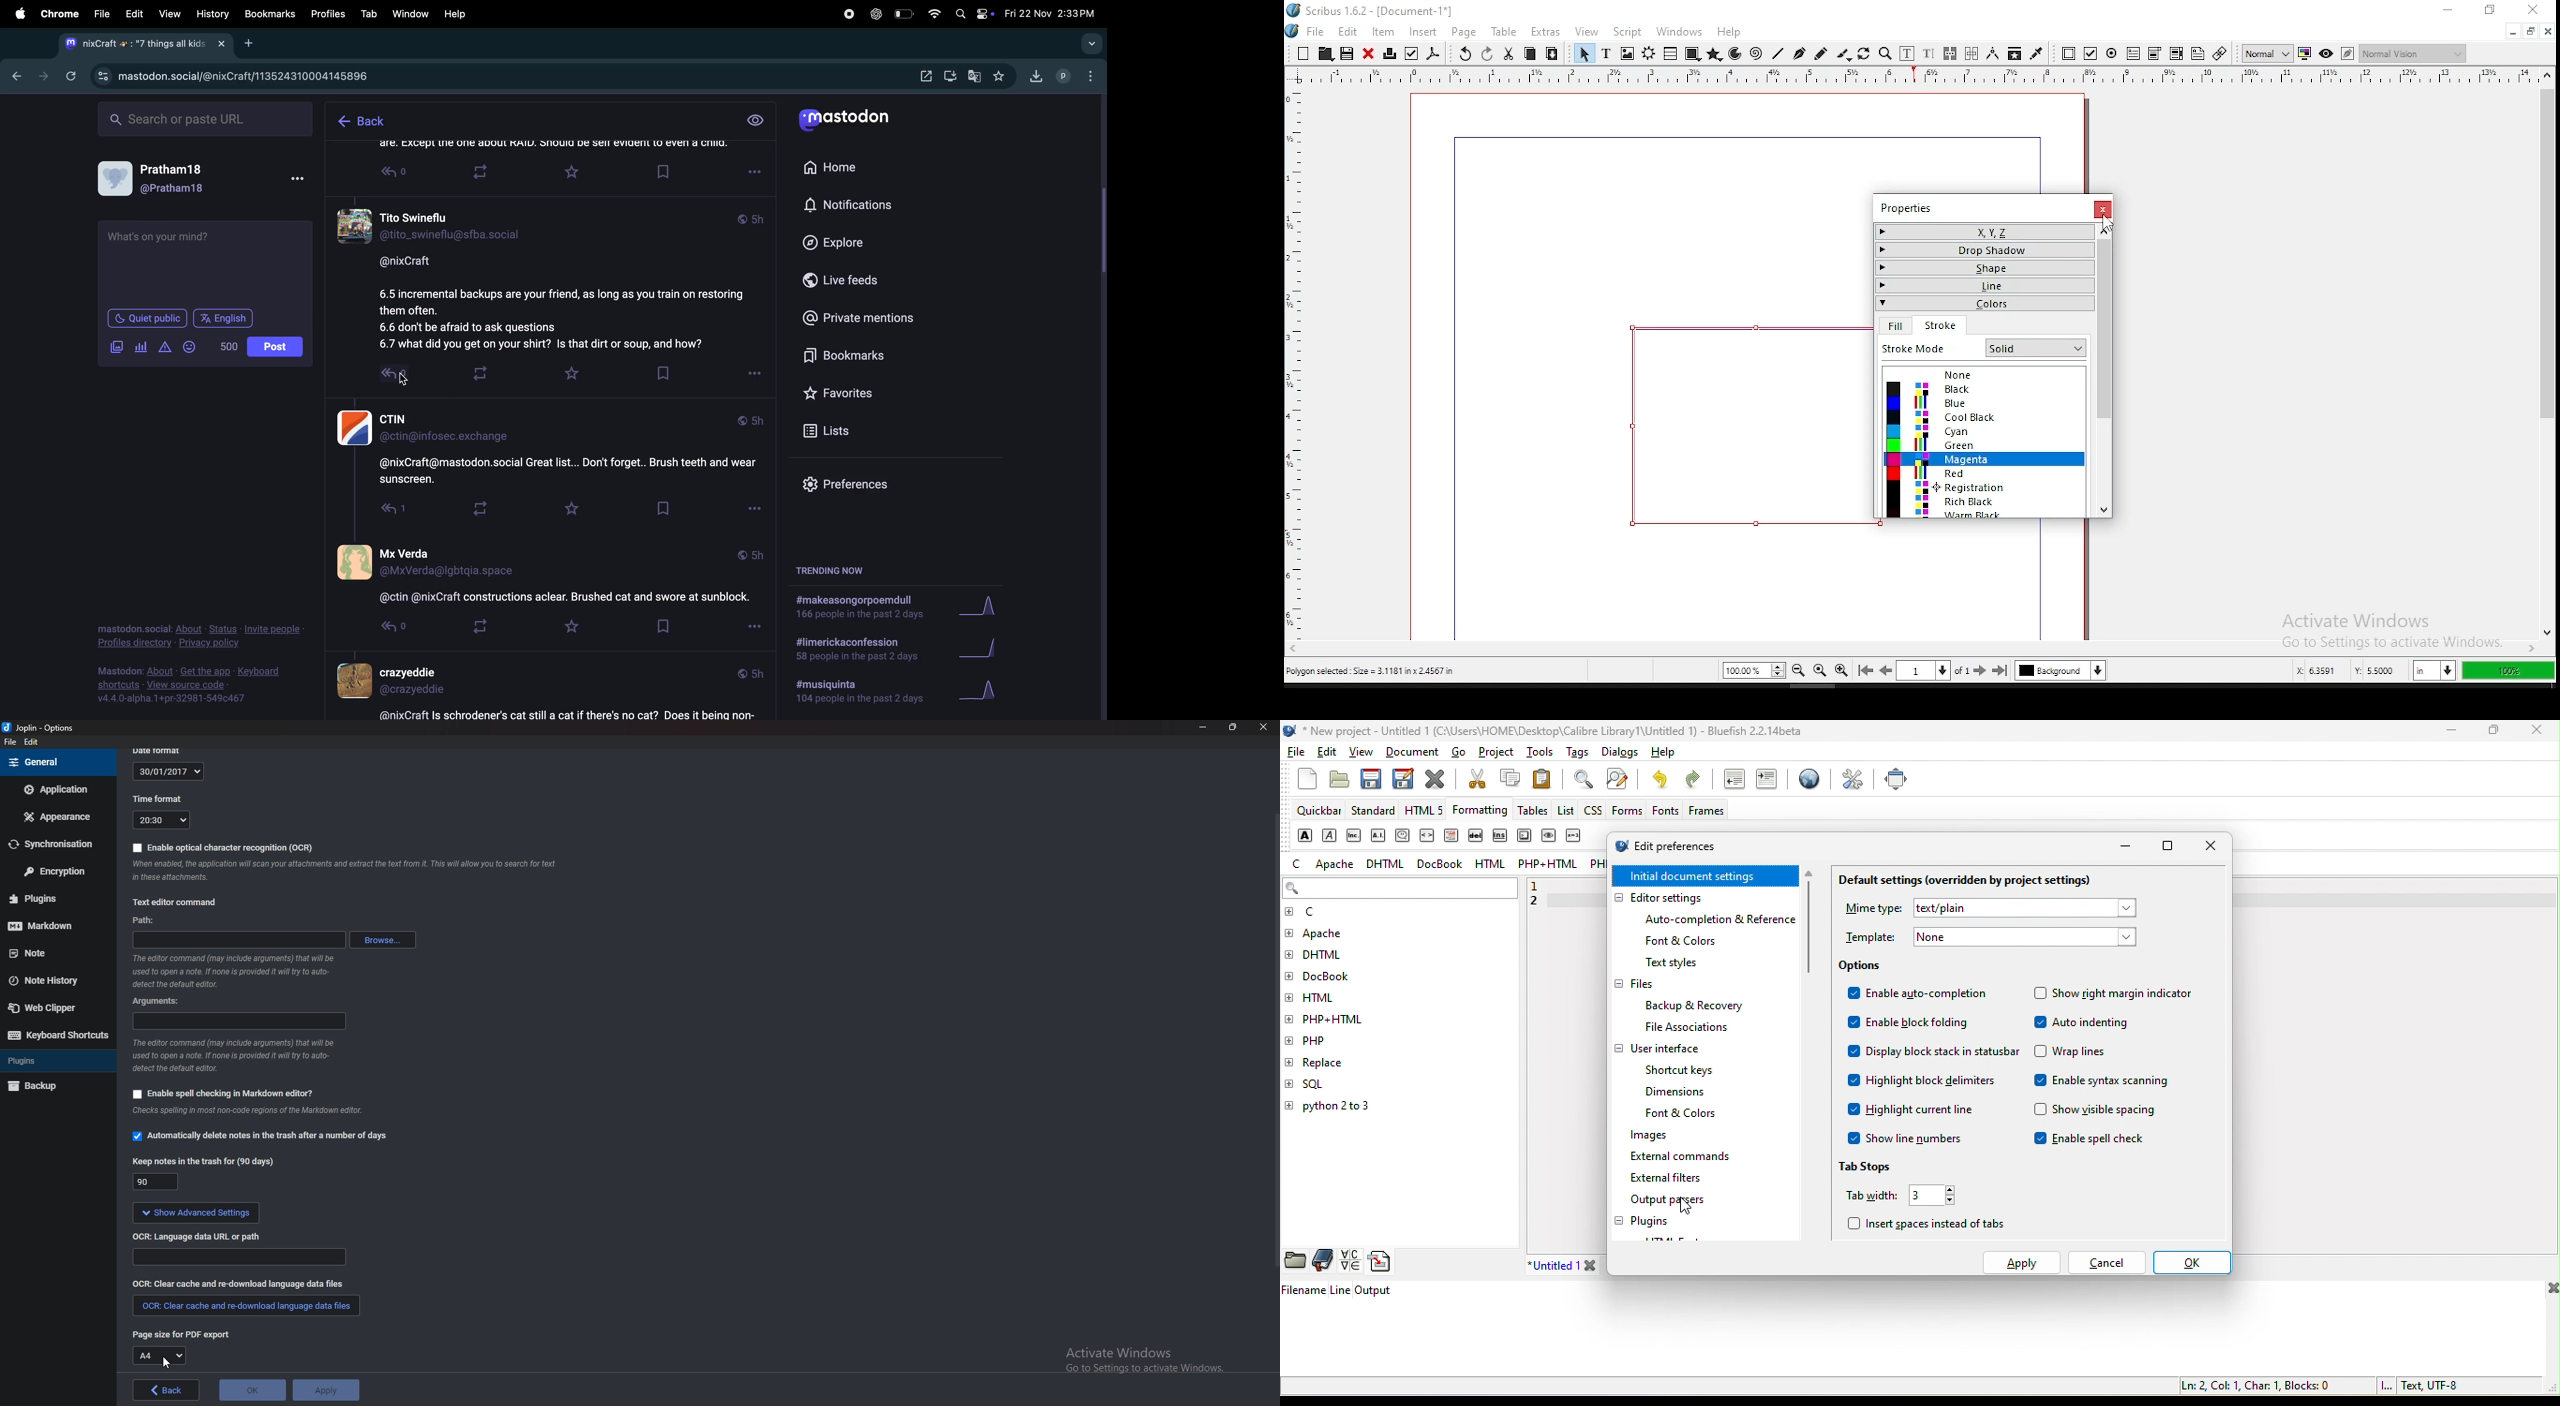 This screenshot has height=1428, width=2576. Describe the element at coordinates (1928, 54) in the screenshot. I see `edit text with story editor` at that location.